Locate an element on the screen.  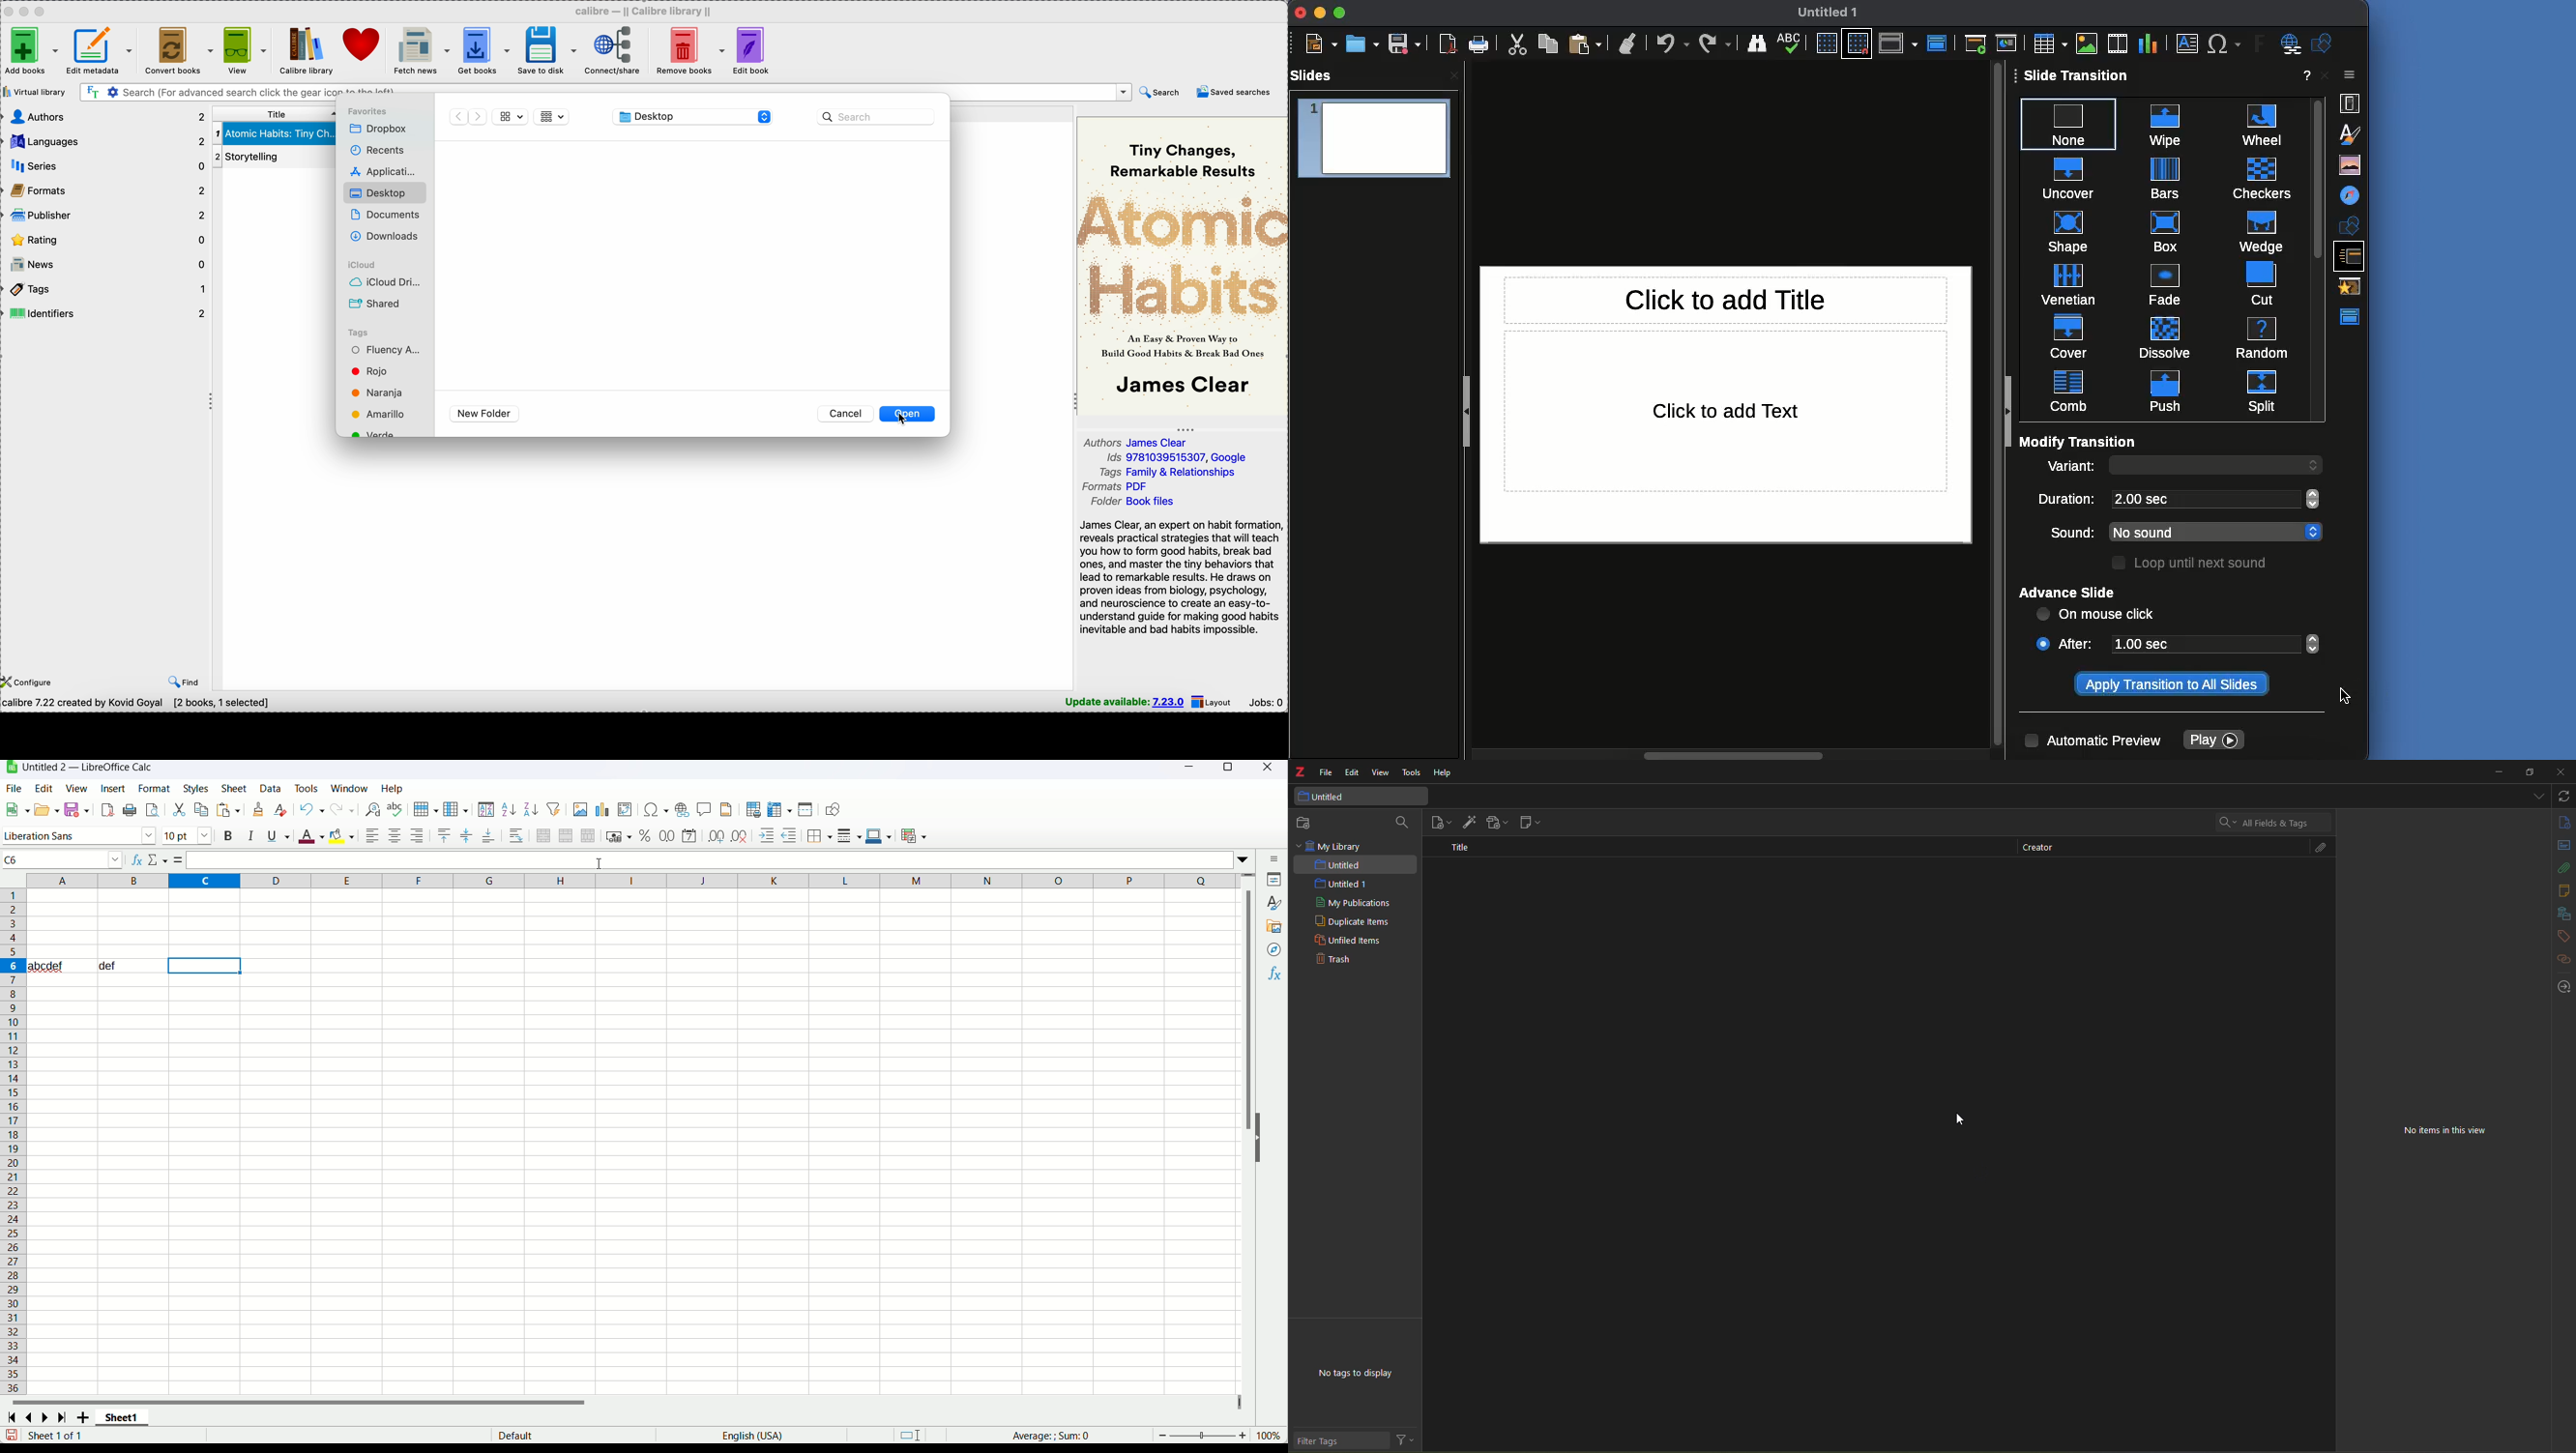
Finder is located at coordinates (1760, 44).